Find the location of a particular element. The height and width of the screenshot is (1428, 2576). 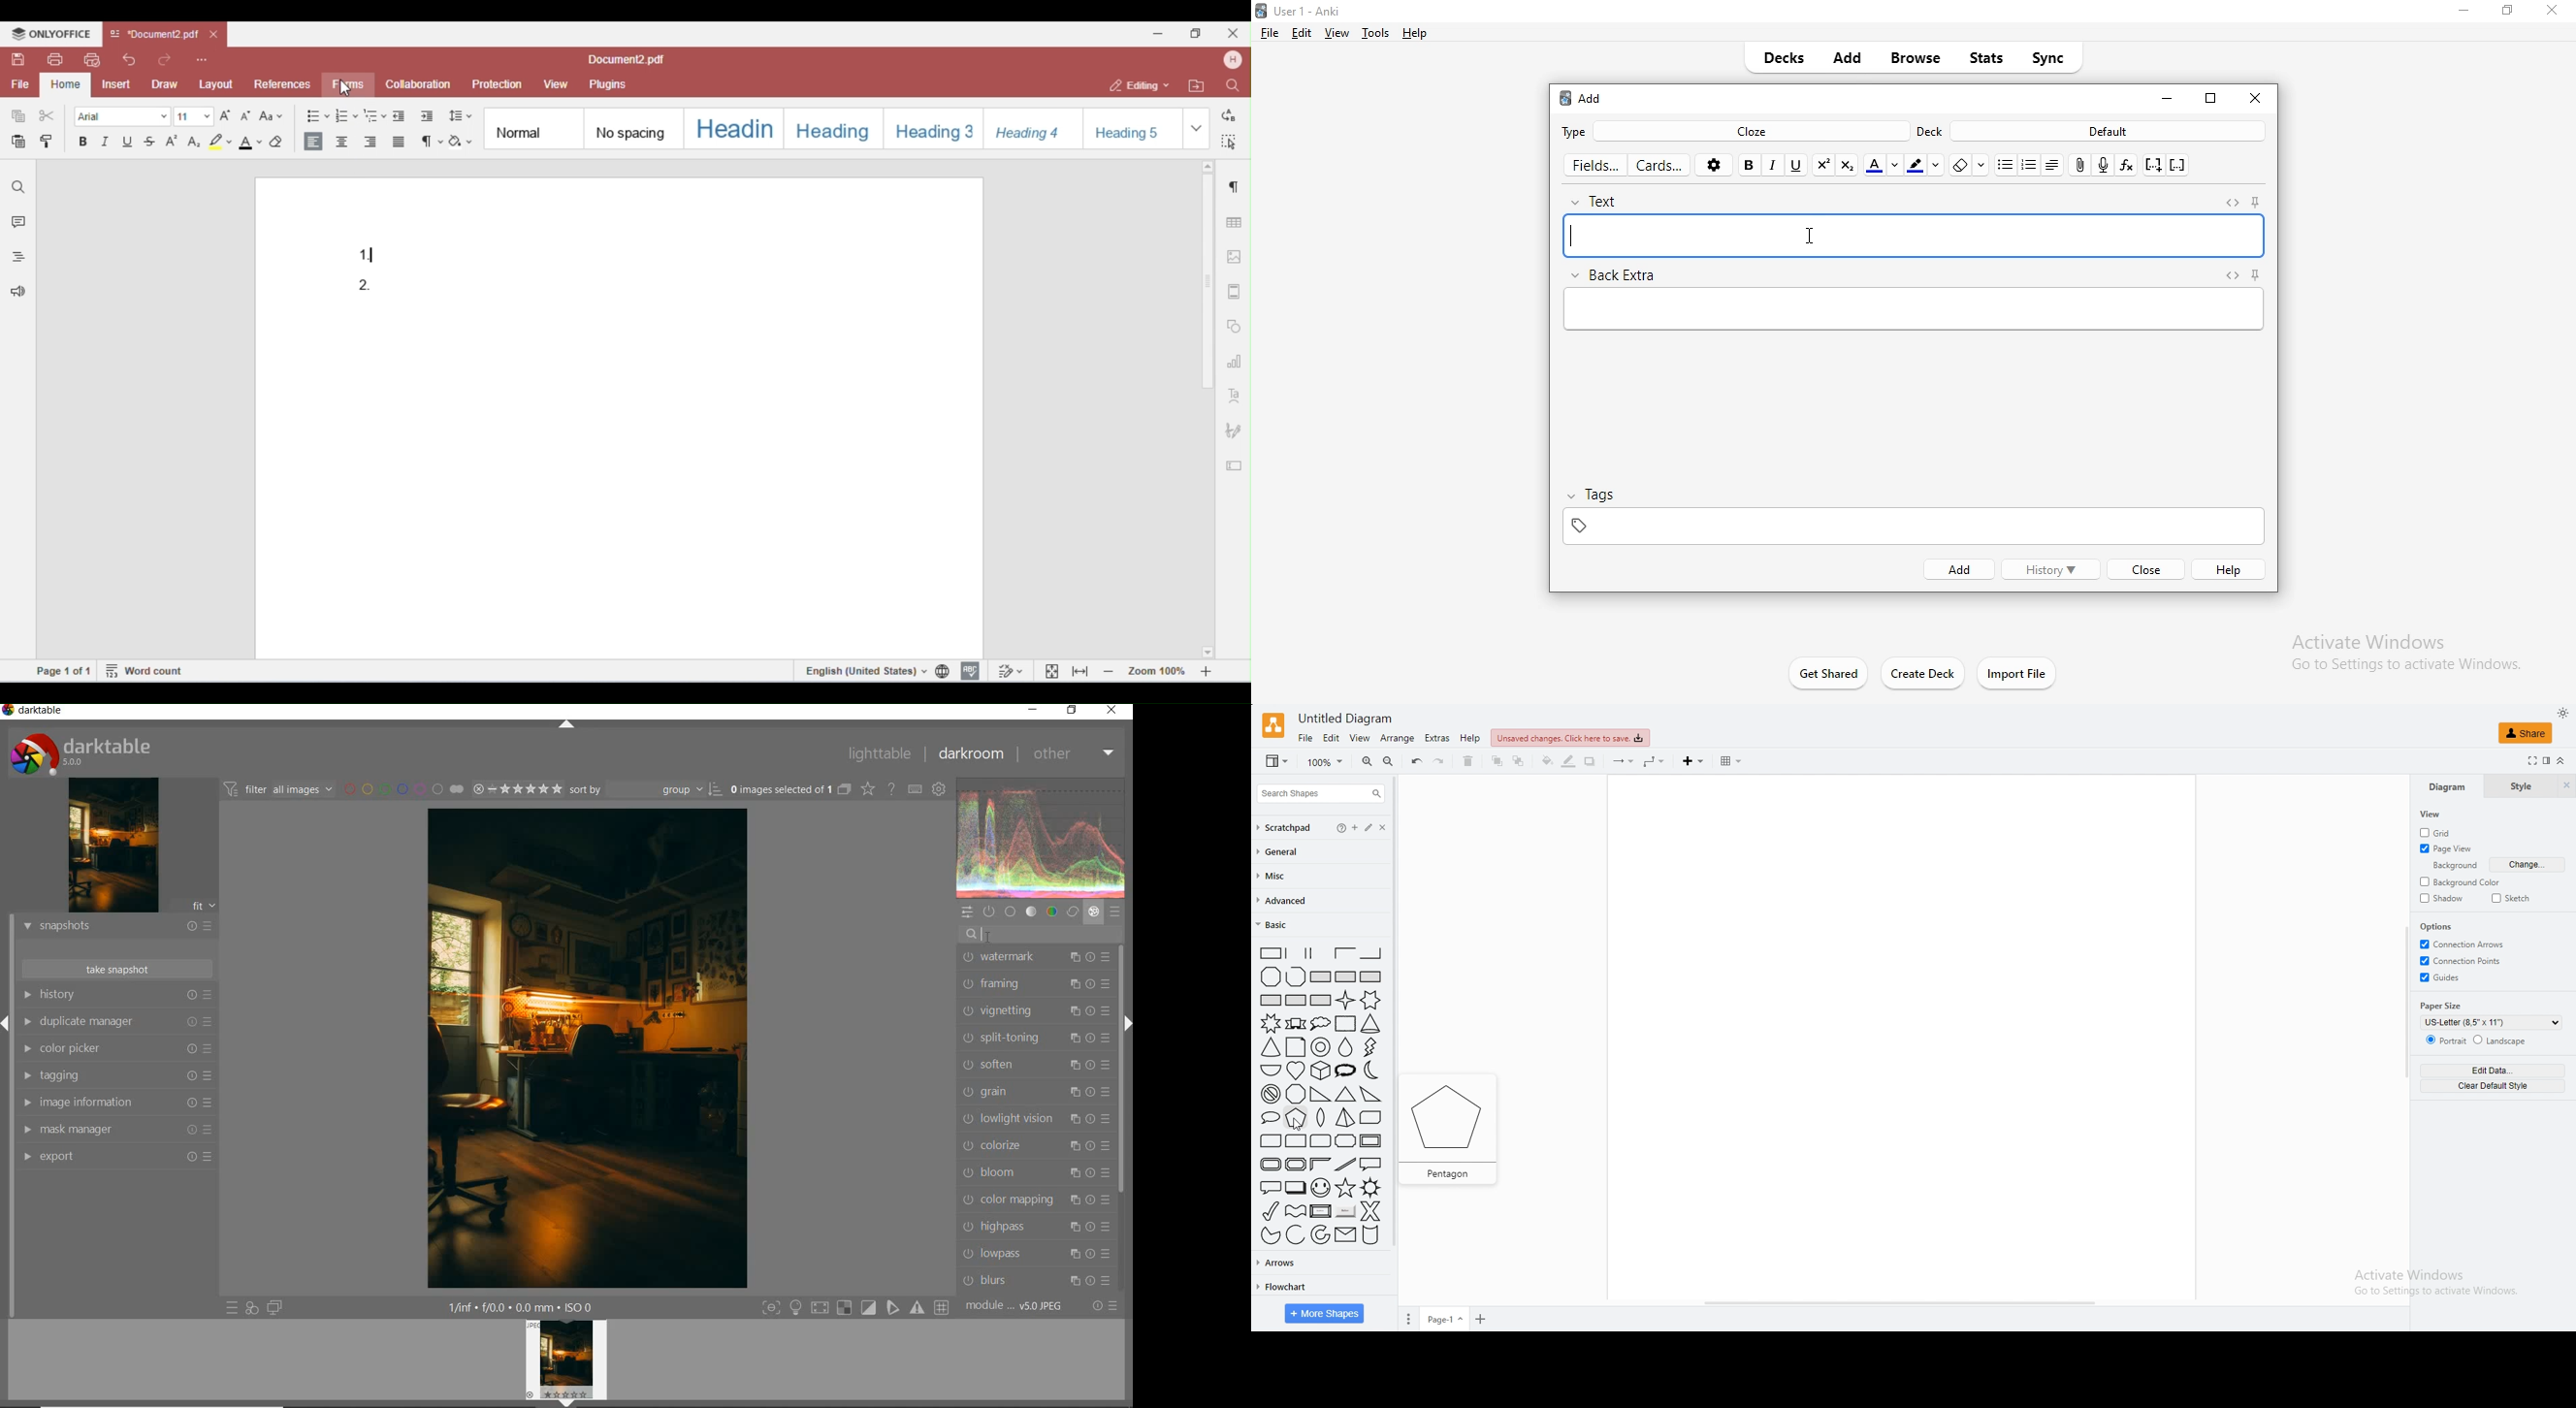

plaque is located at coordinates (1346, 1142).